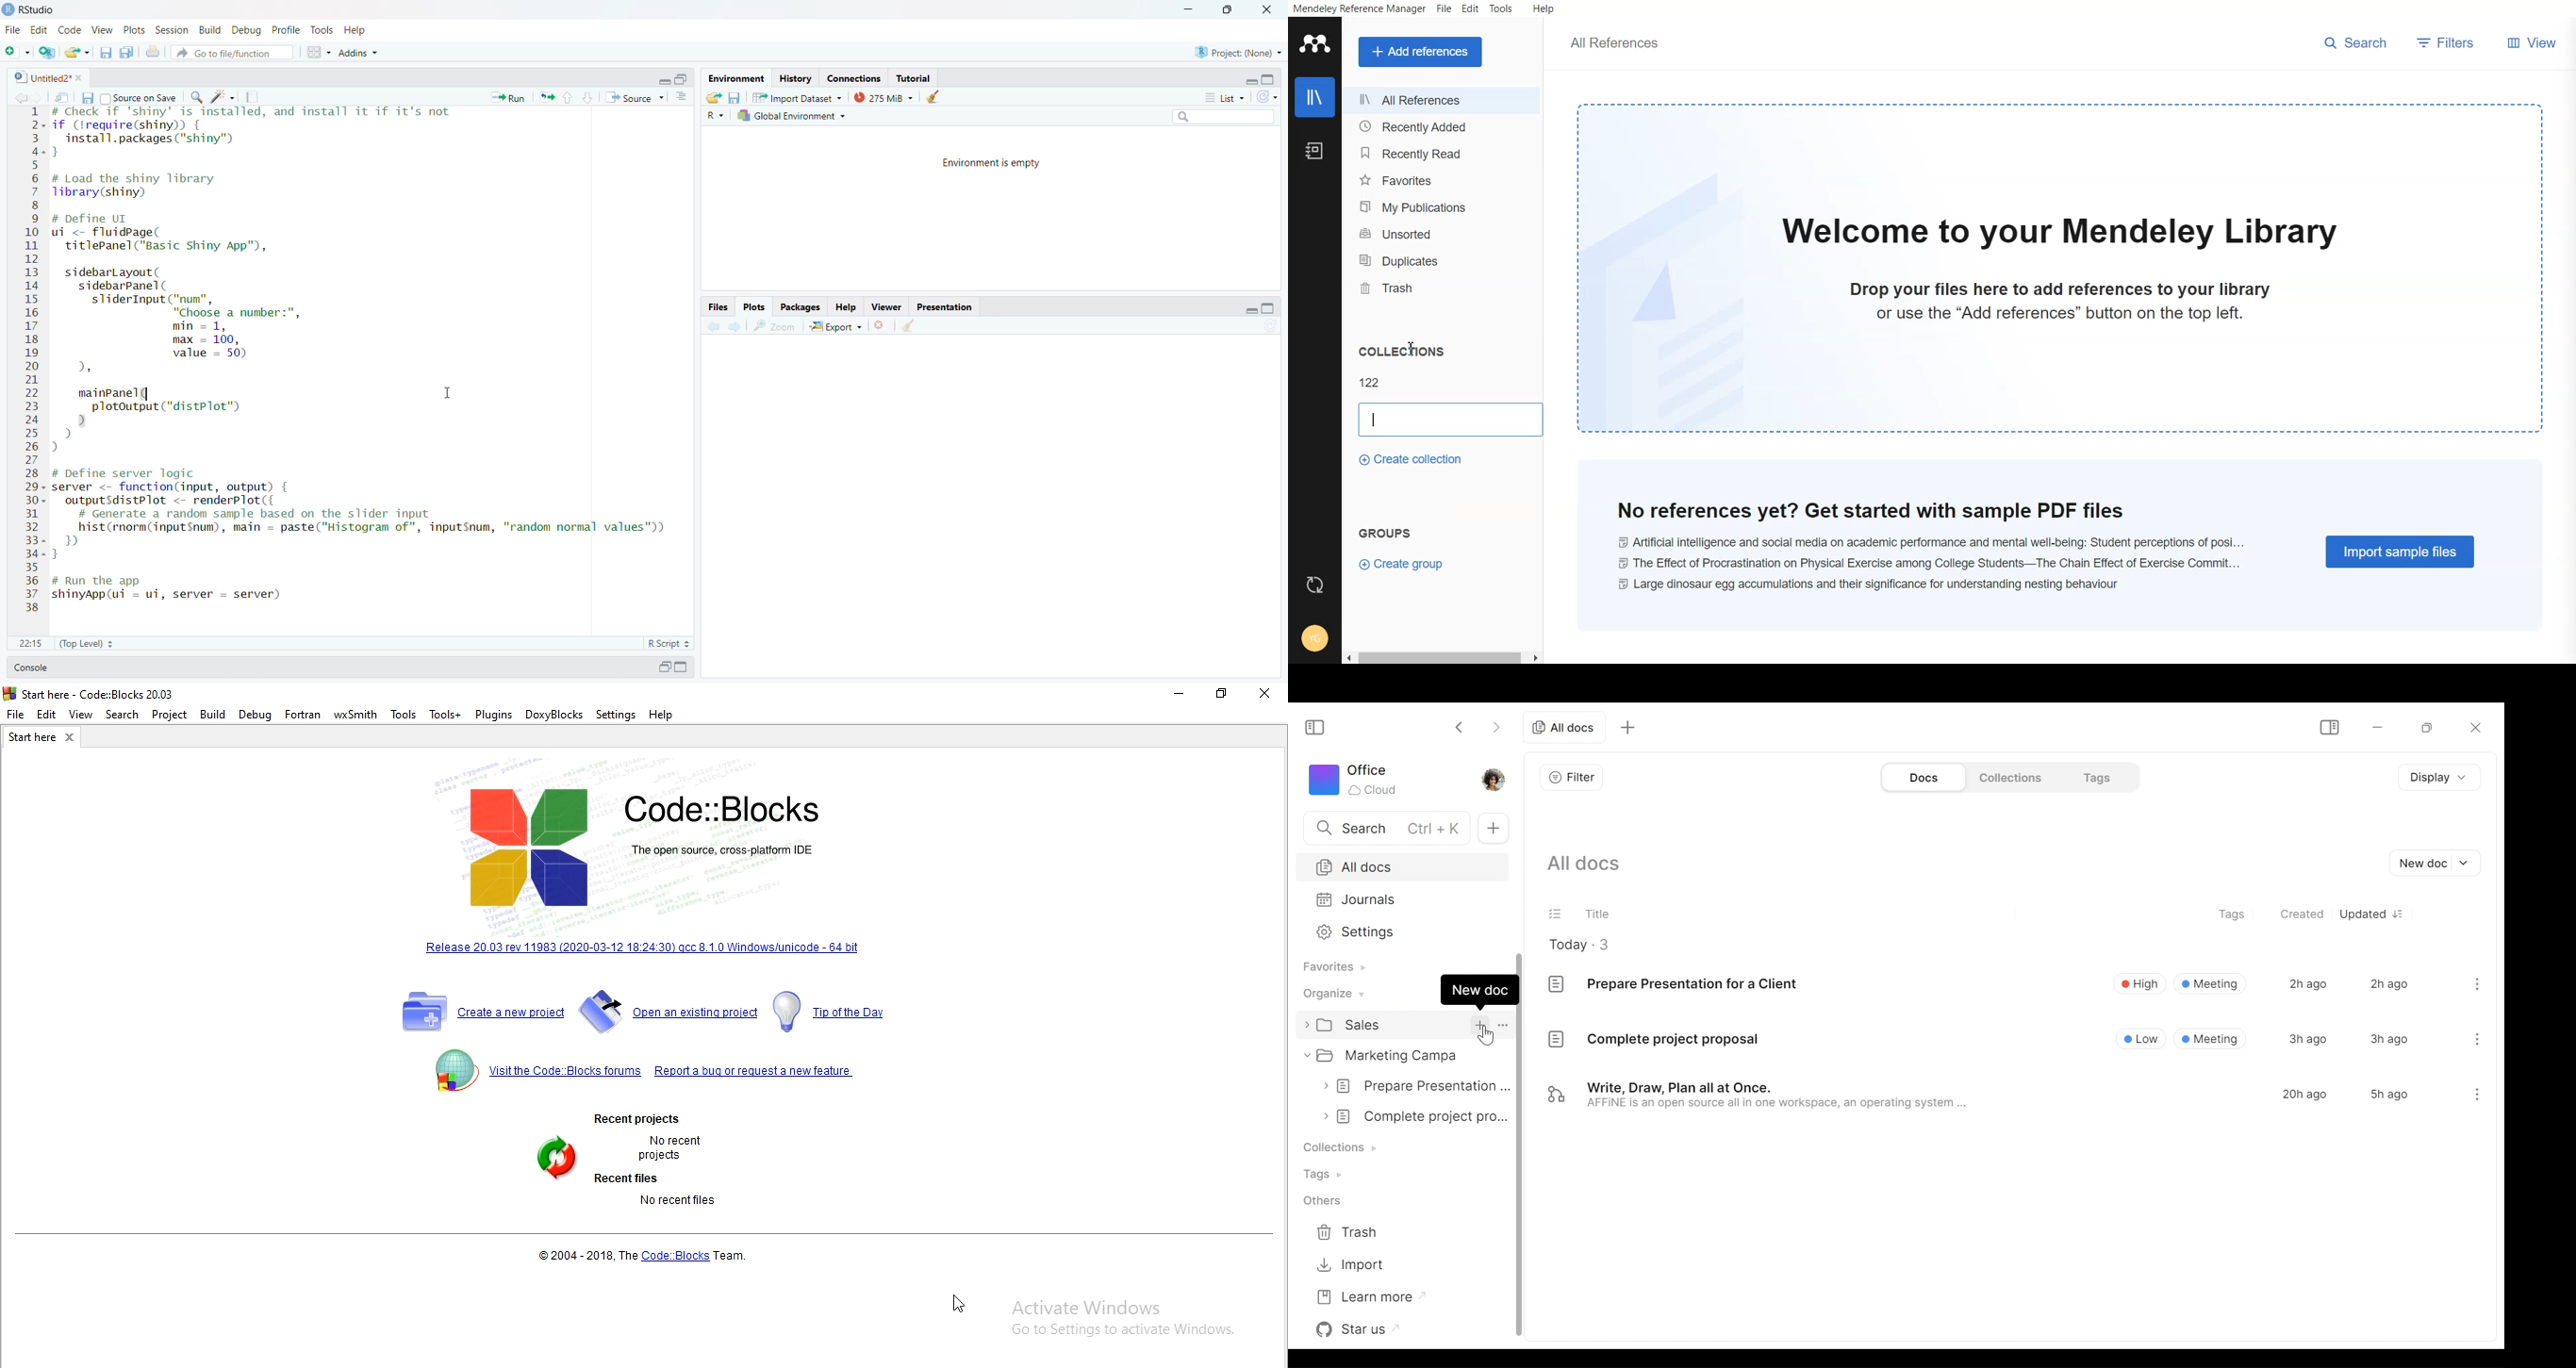 The height and width of the screenshot is (1372, 2576). Describe the element at coordinates (616, 714) in the screenshot. I see `Settings` at that location.